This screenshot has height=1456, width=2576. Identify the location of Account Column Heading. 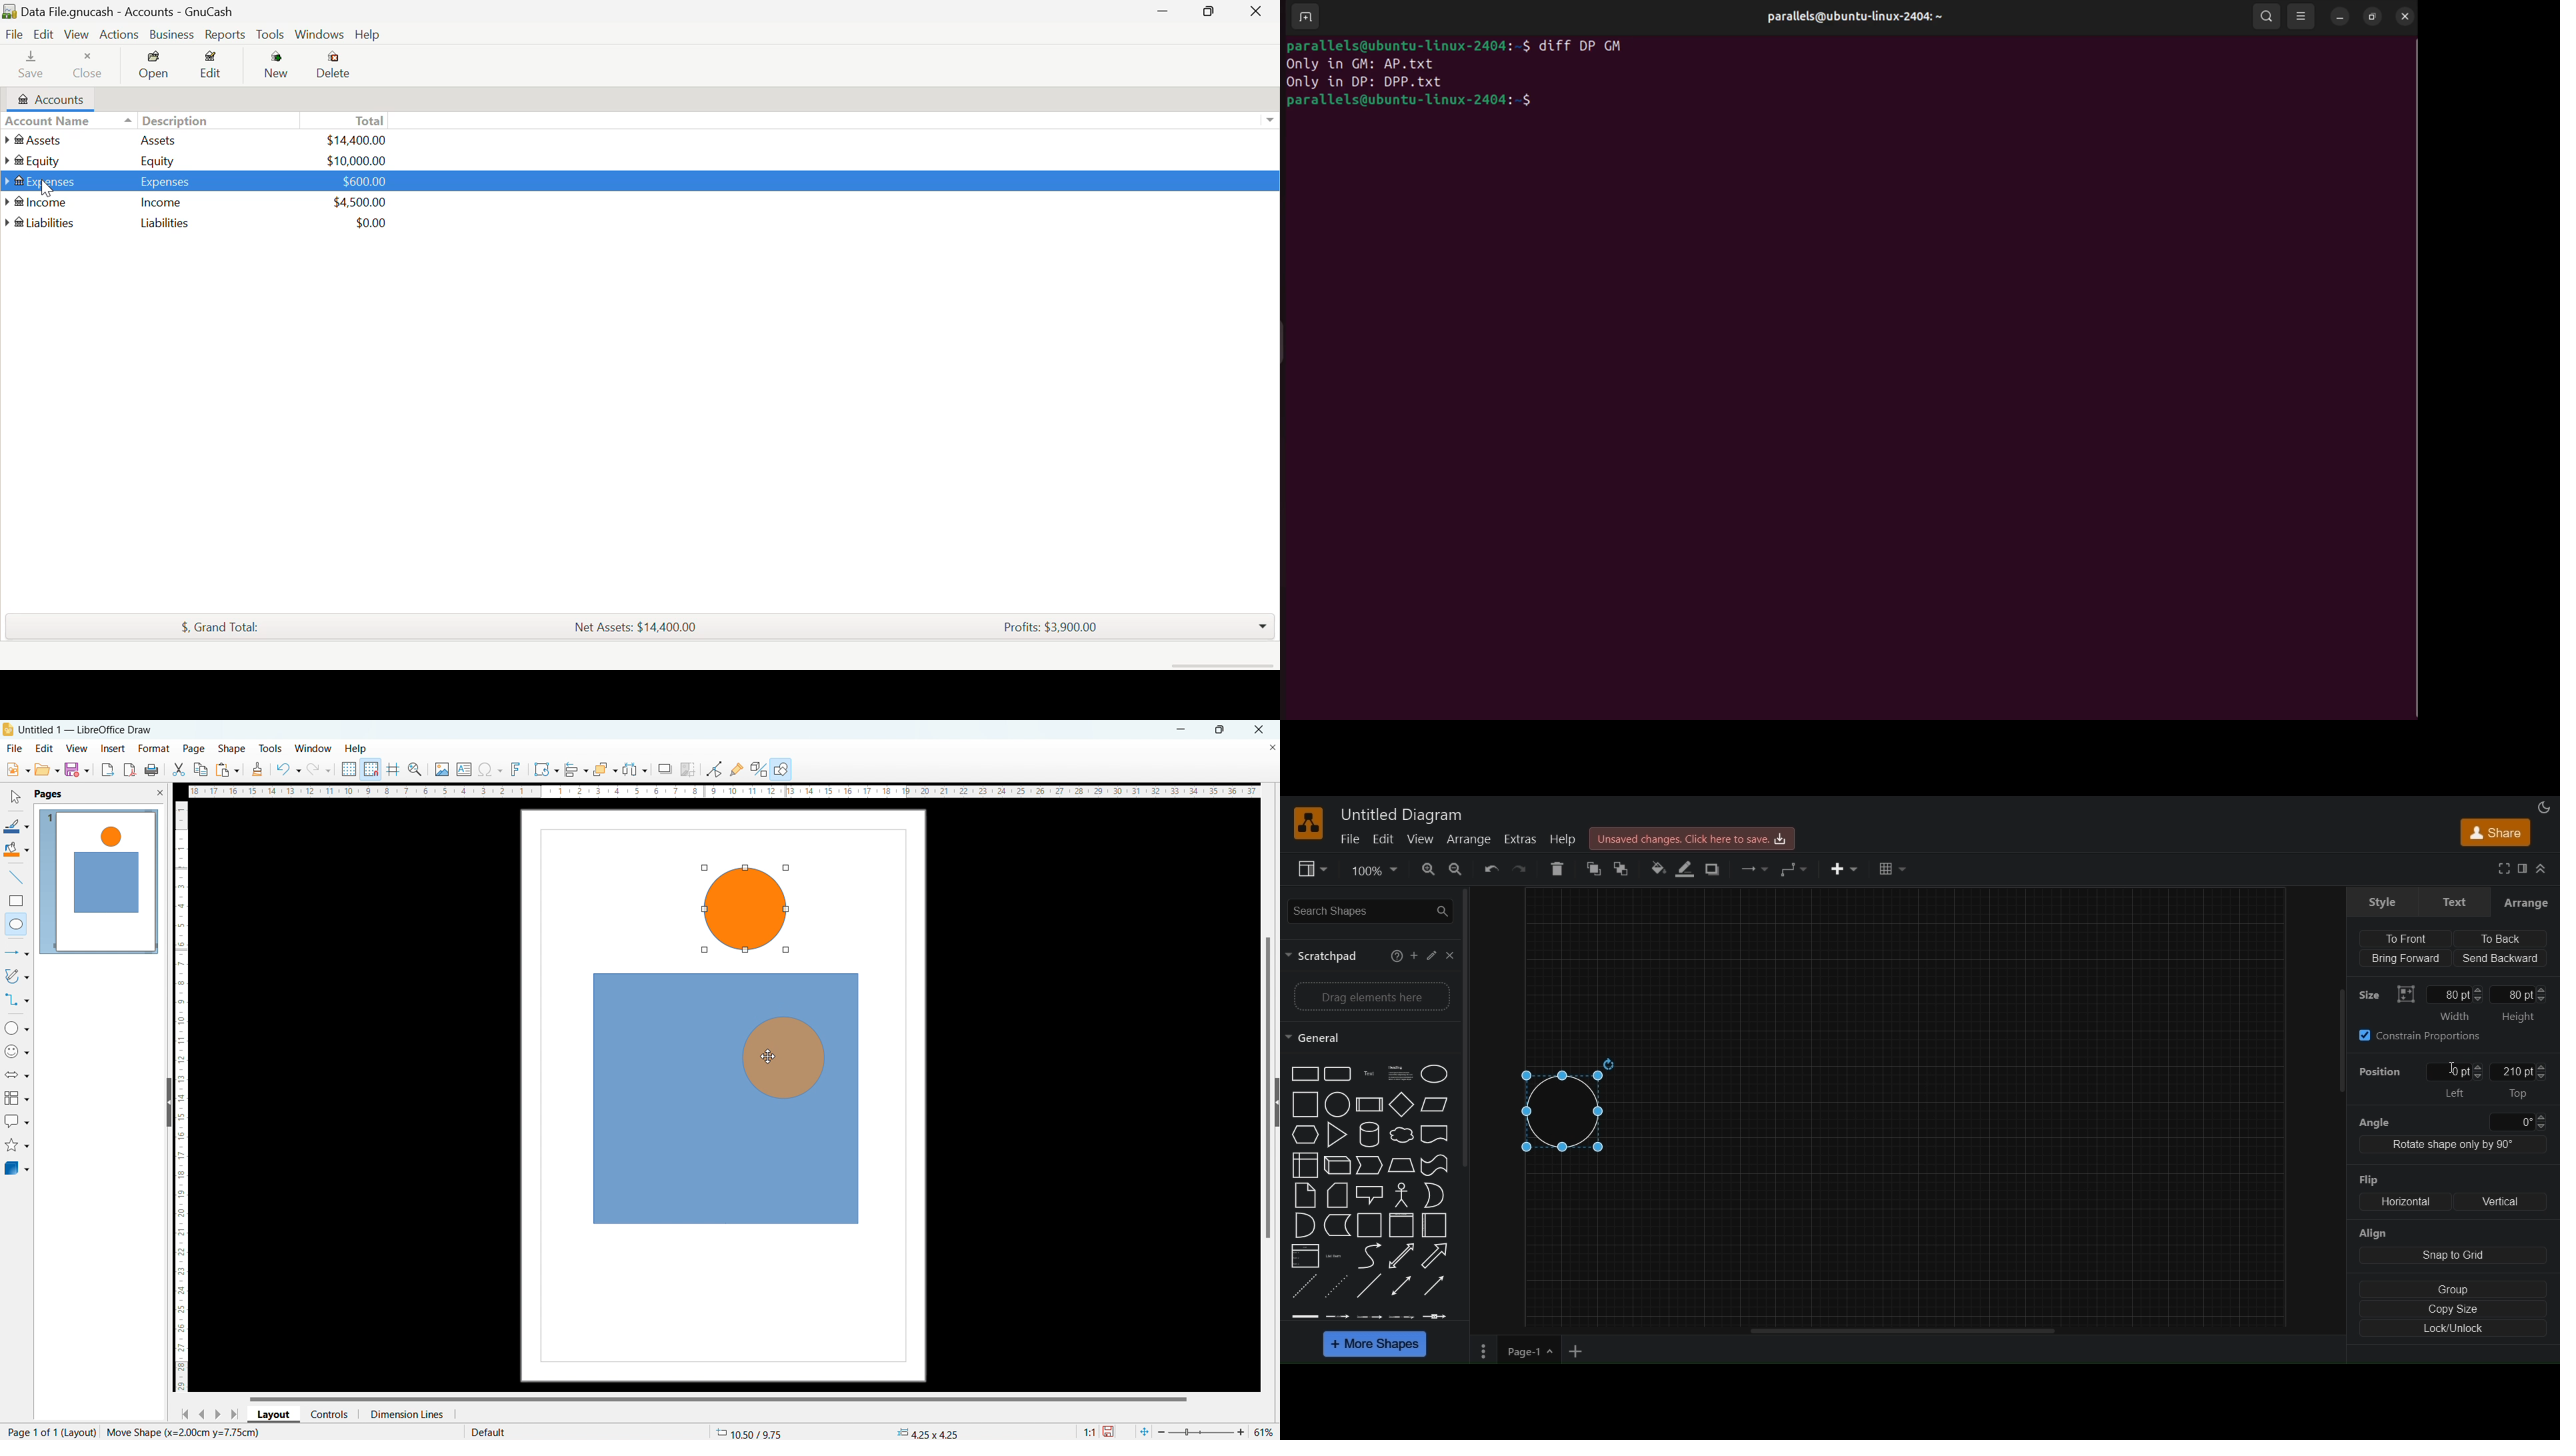
(49, 123).